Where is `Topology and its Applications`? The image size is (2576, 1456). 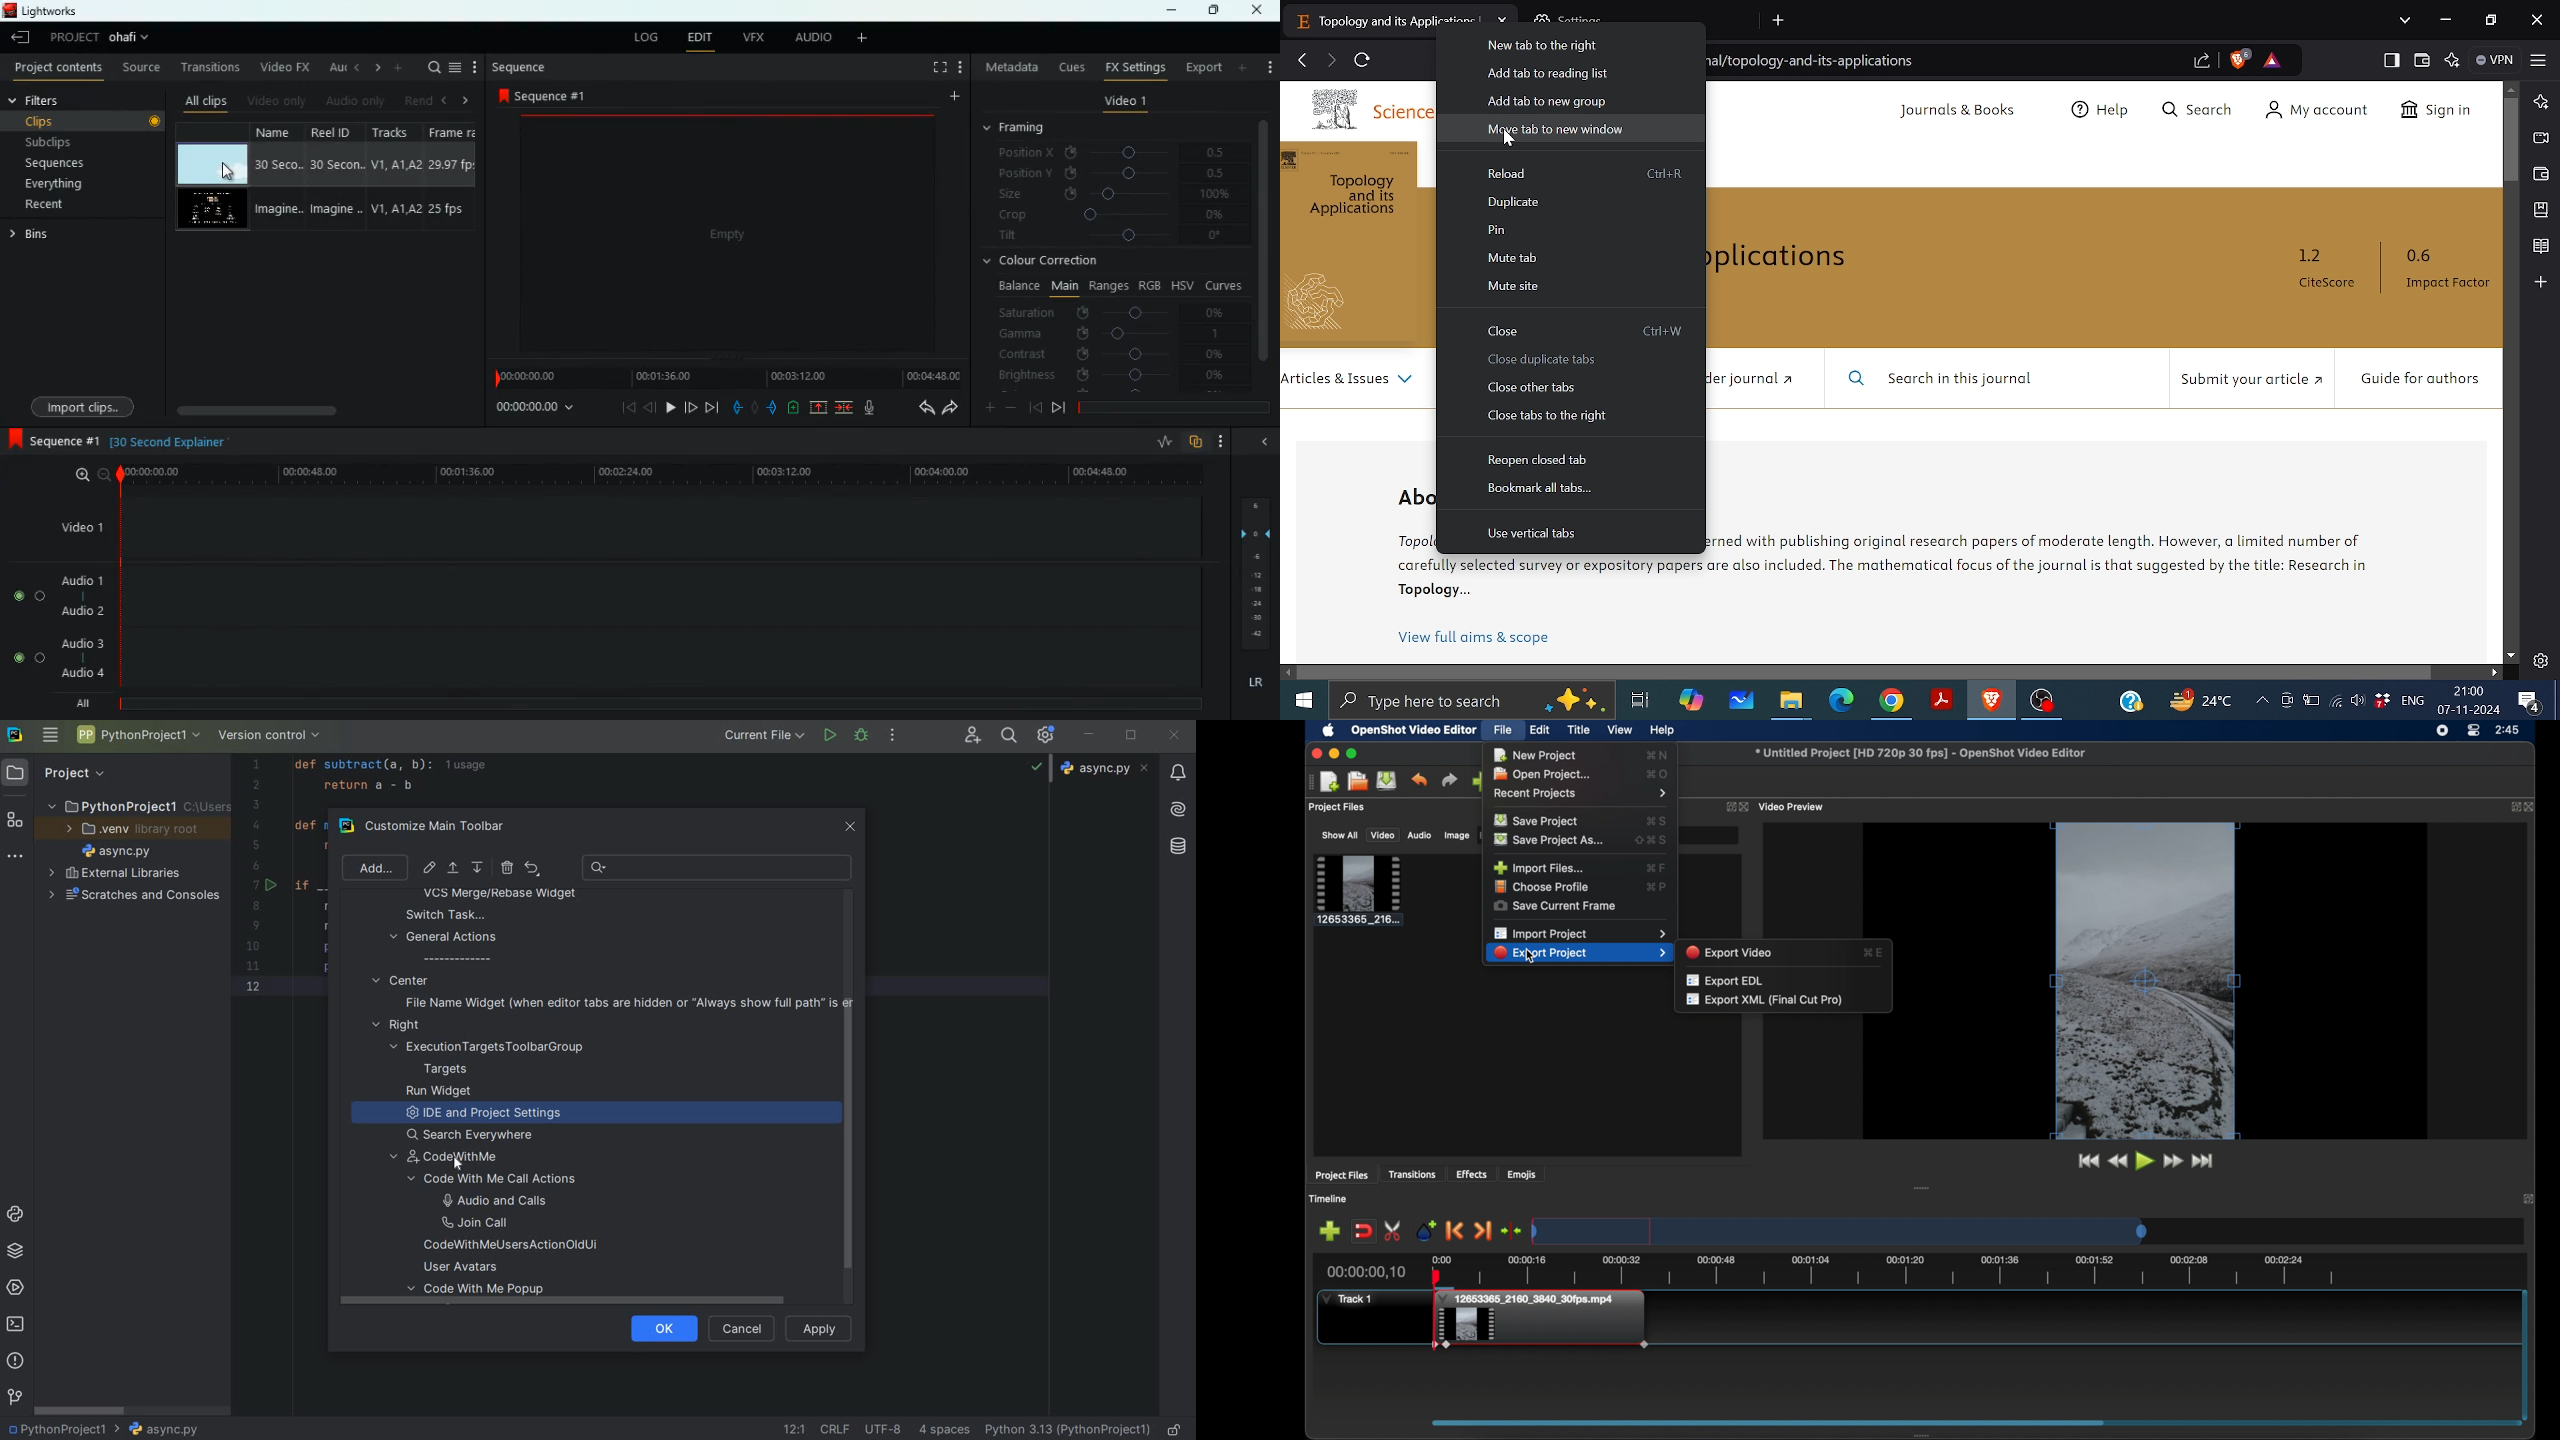 Topology and its Applications is located at coordinates (1361, 201).